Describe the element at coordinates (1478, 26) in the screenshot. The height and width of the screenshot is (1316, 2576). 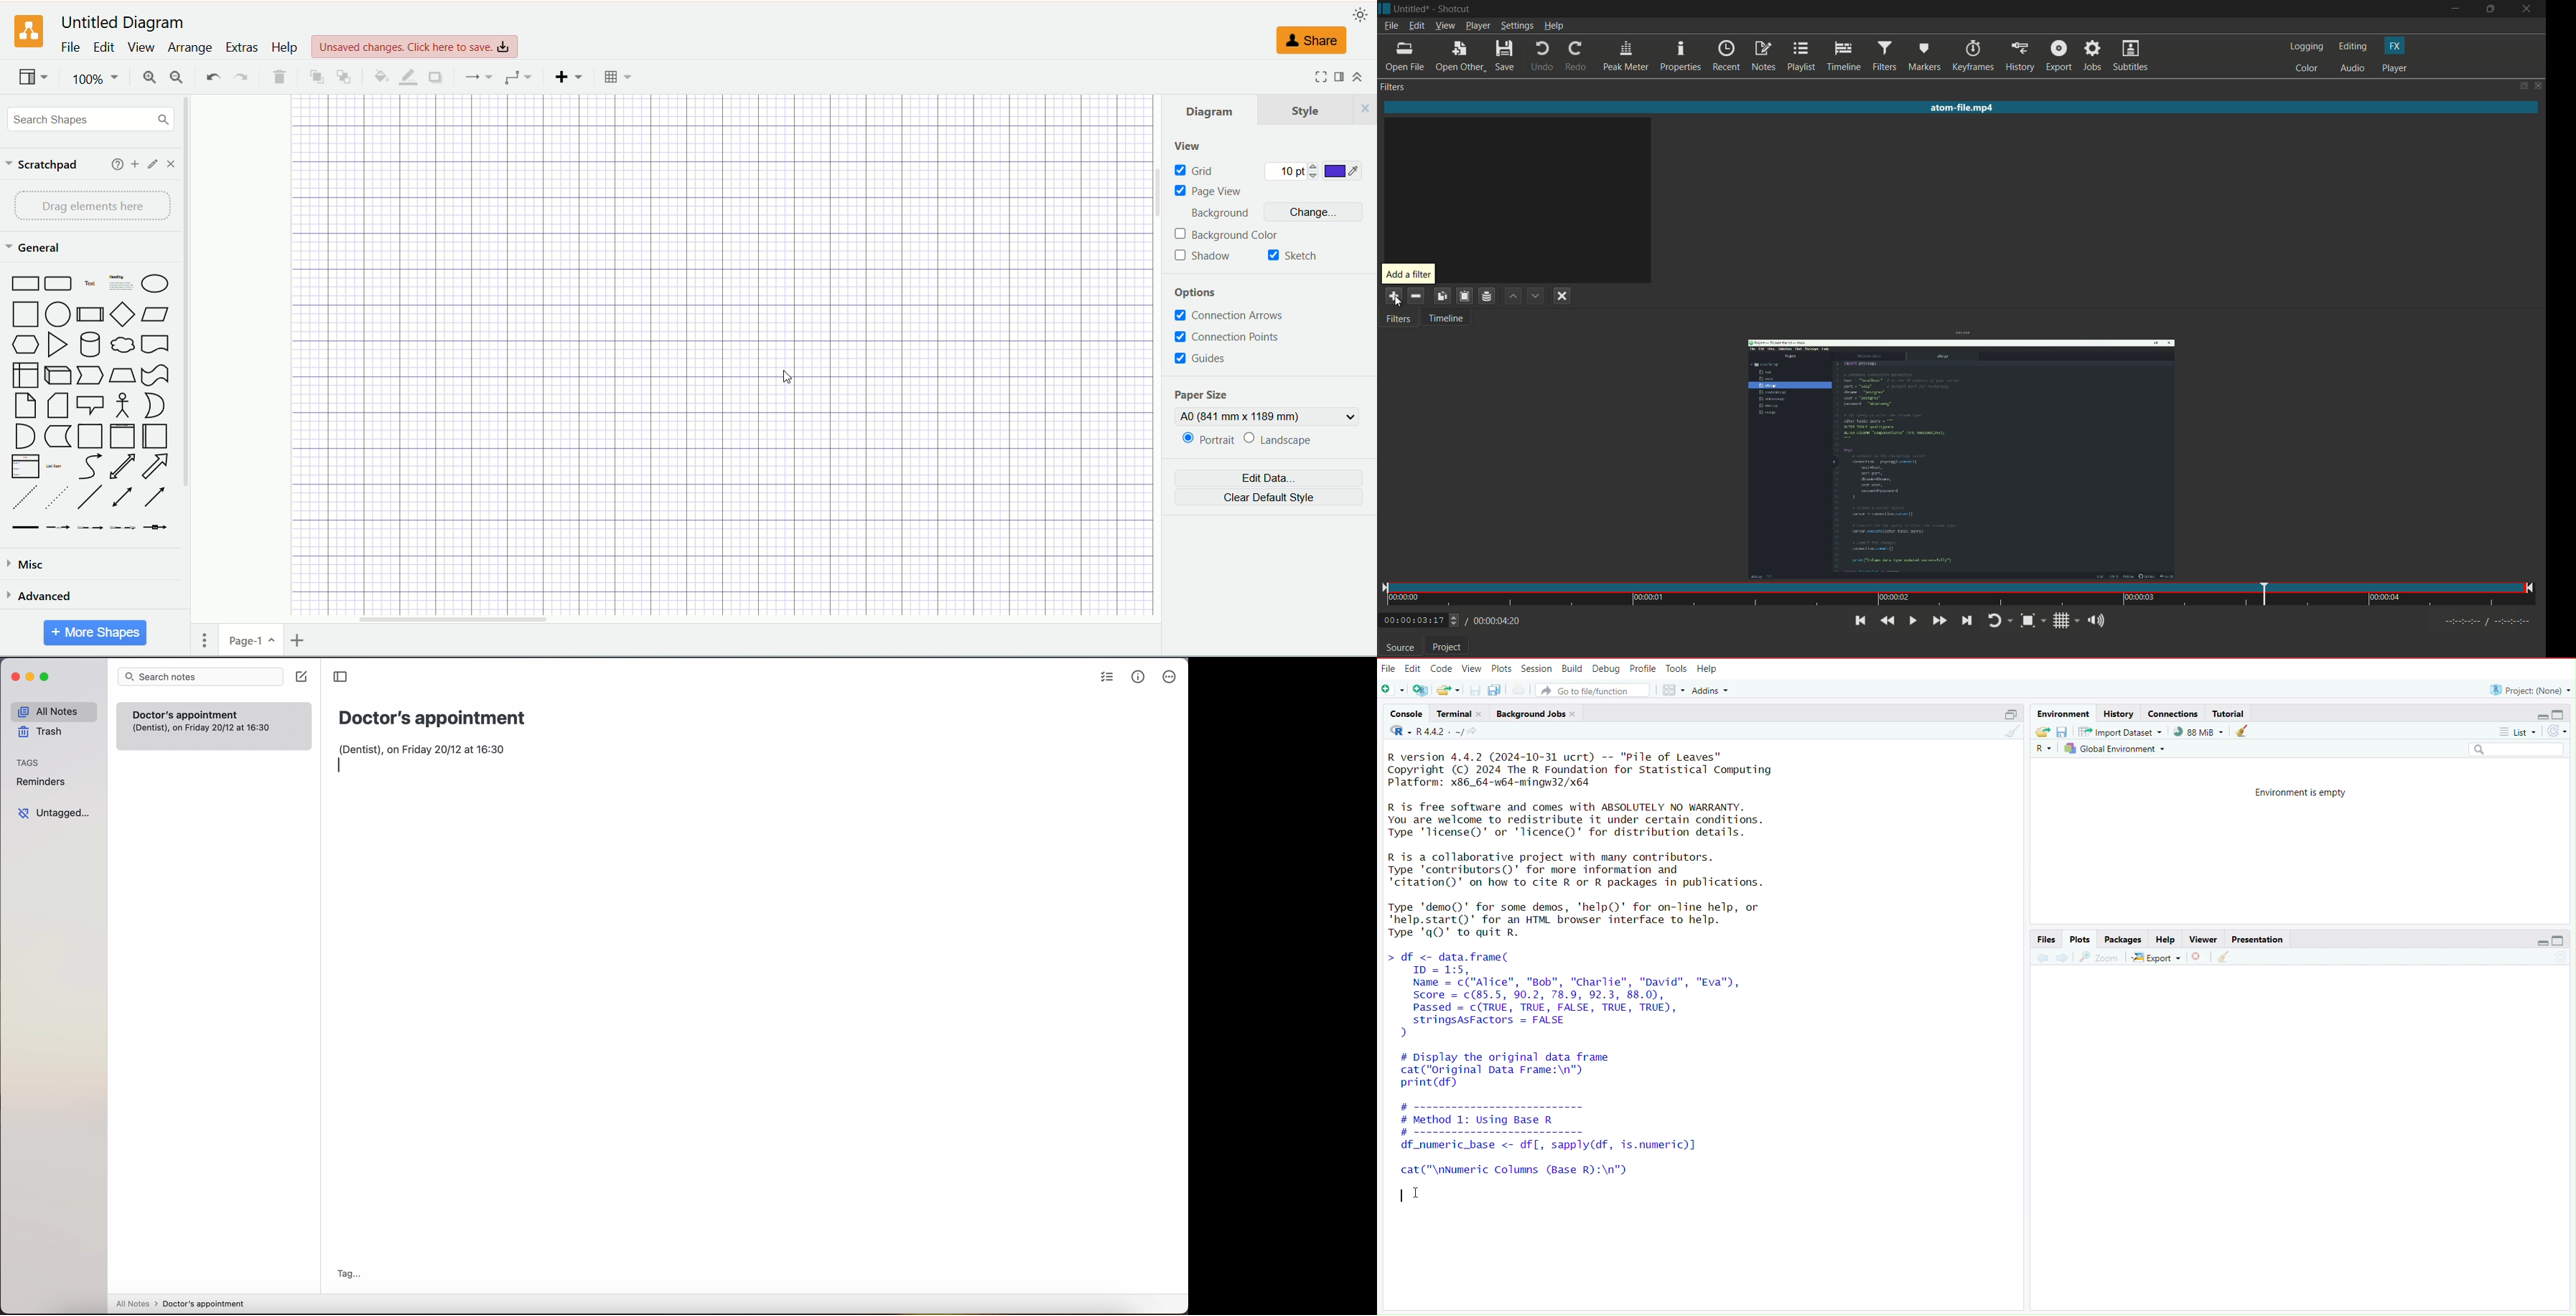
I see `player menu` at that location.